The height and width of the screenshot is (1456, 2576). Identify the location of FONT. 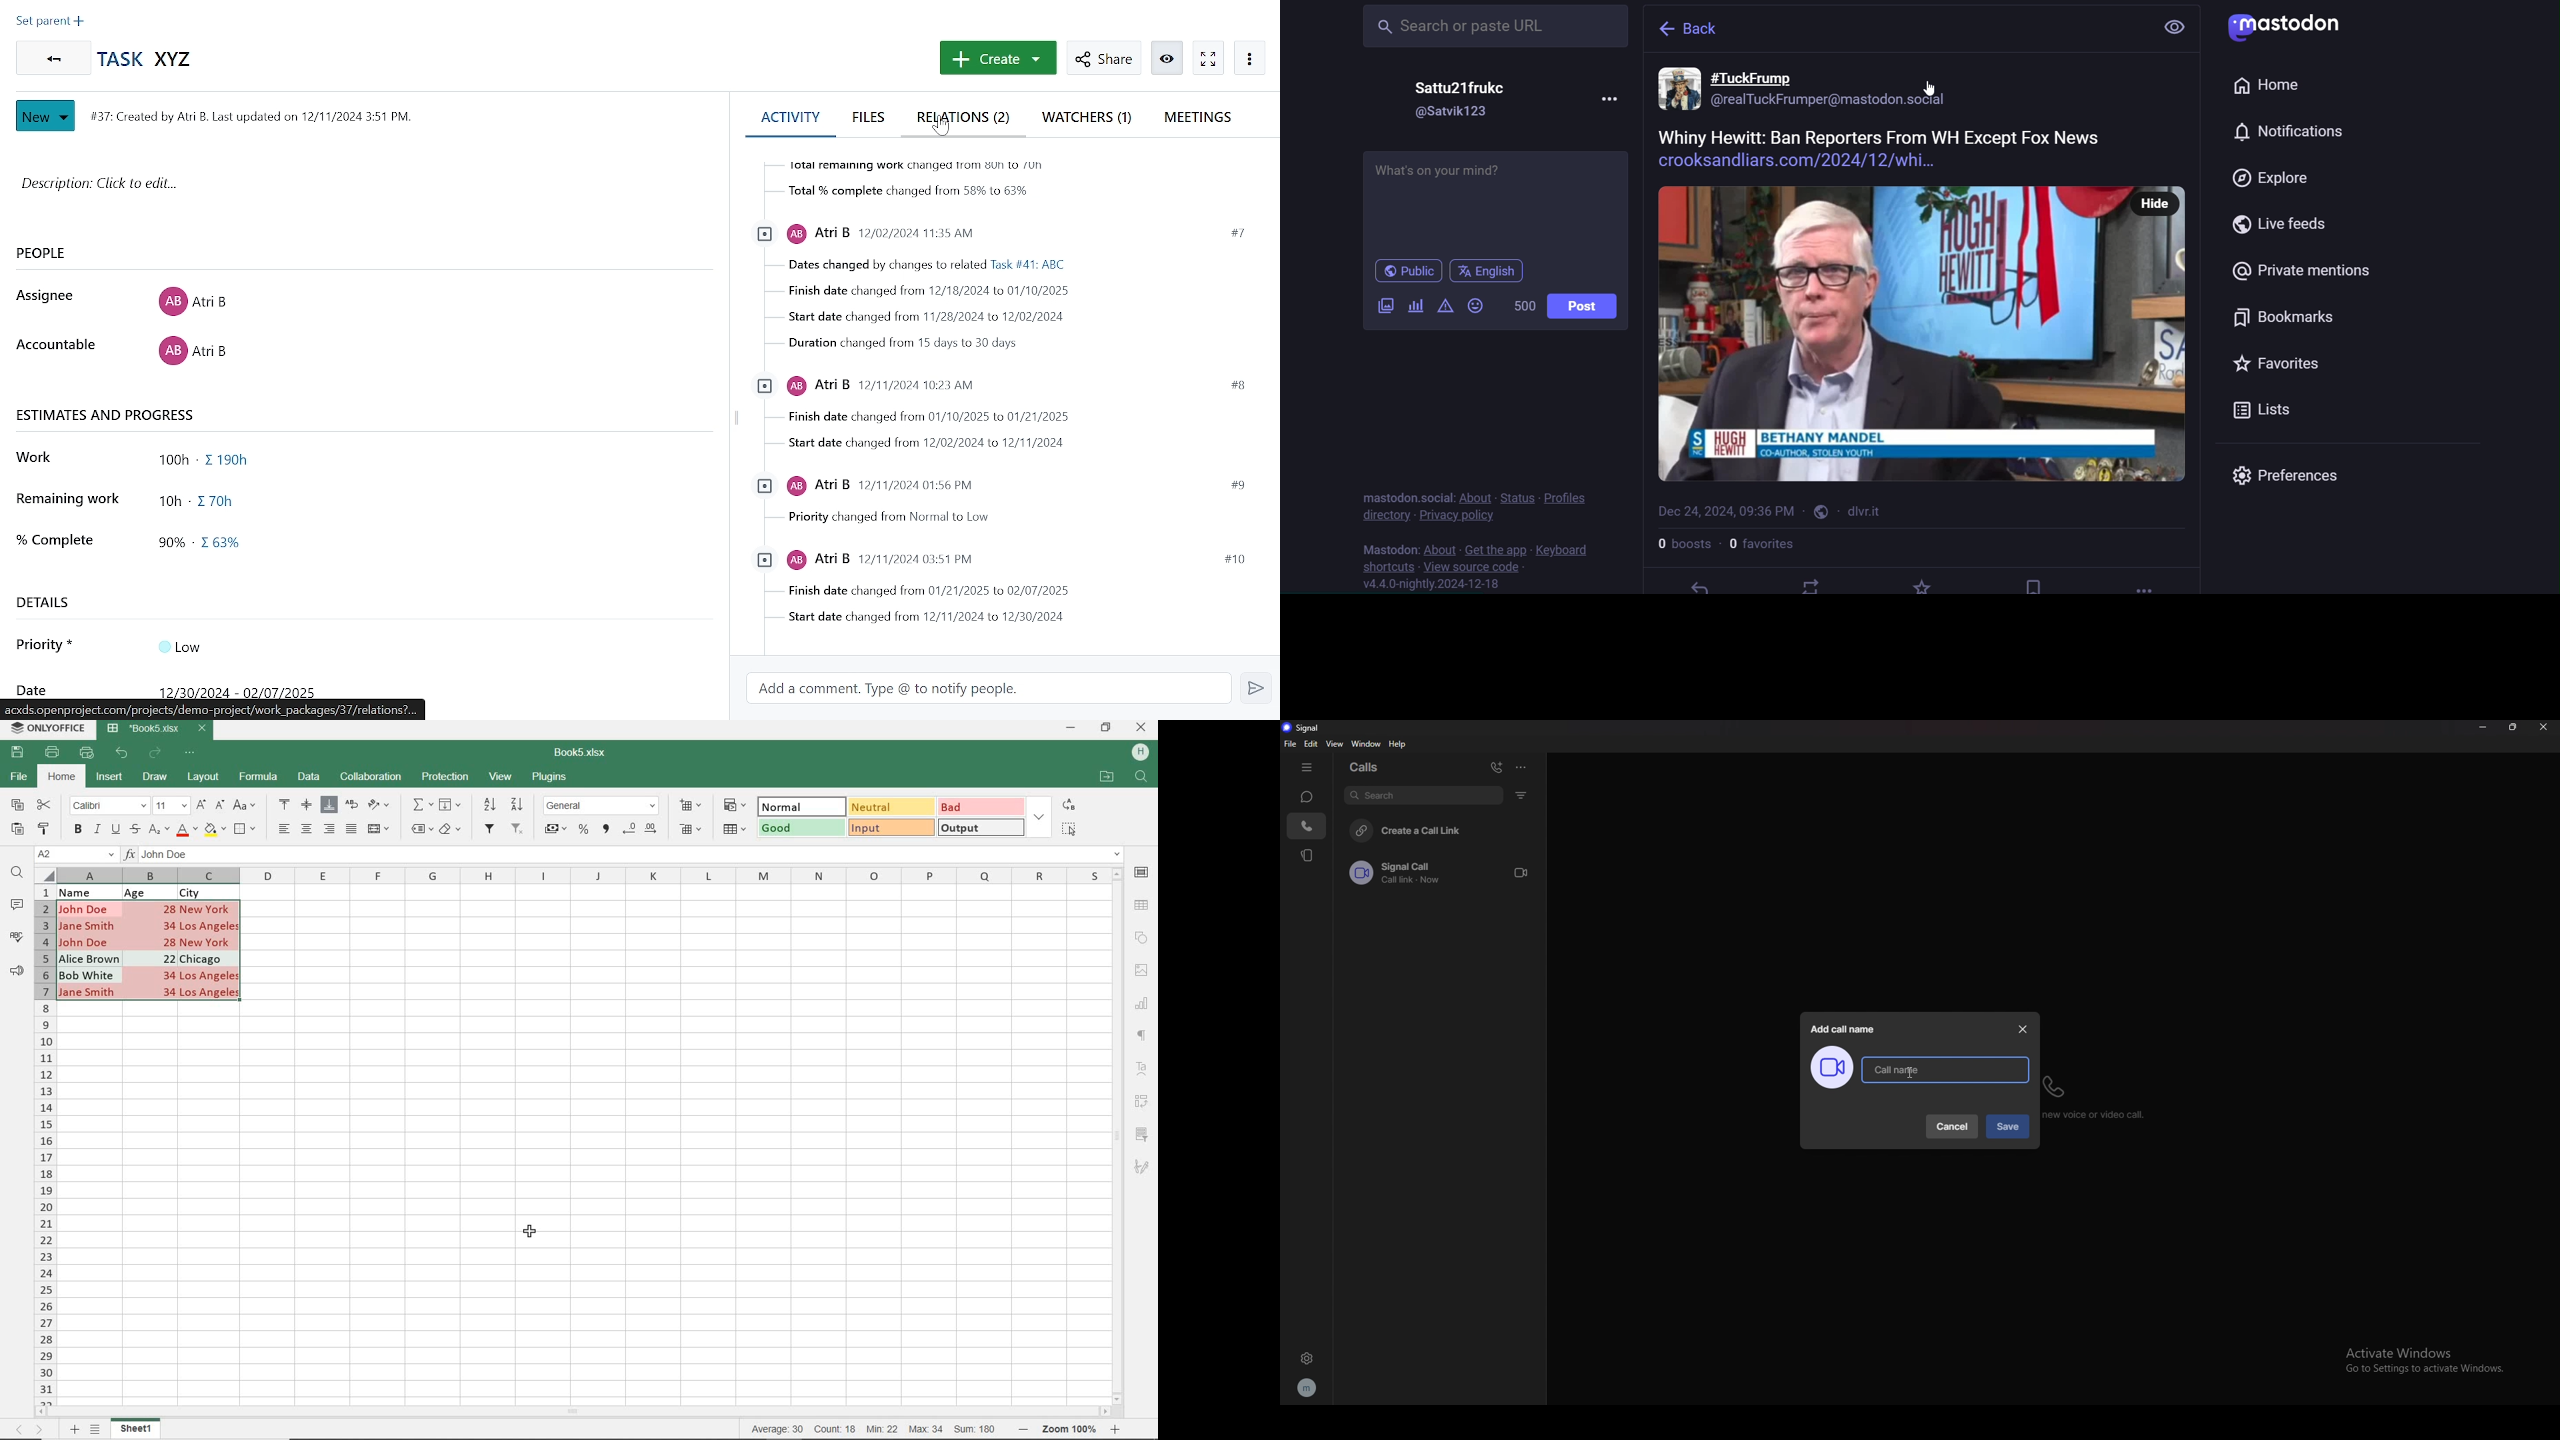
(108, 805).